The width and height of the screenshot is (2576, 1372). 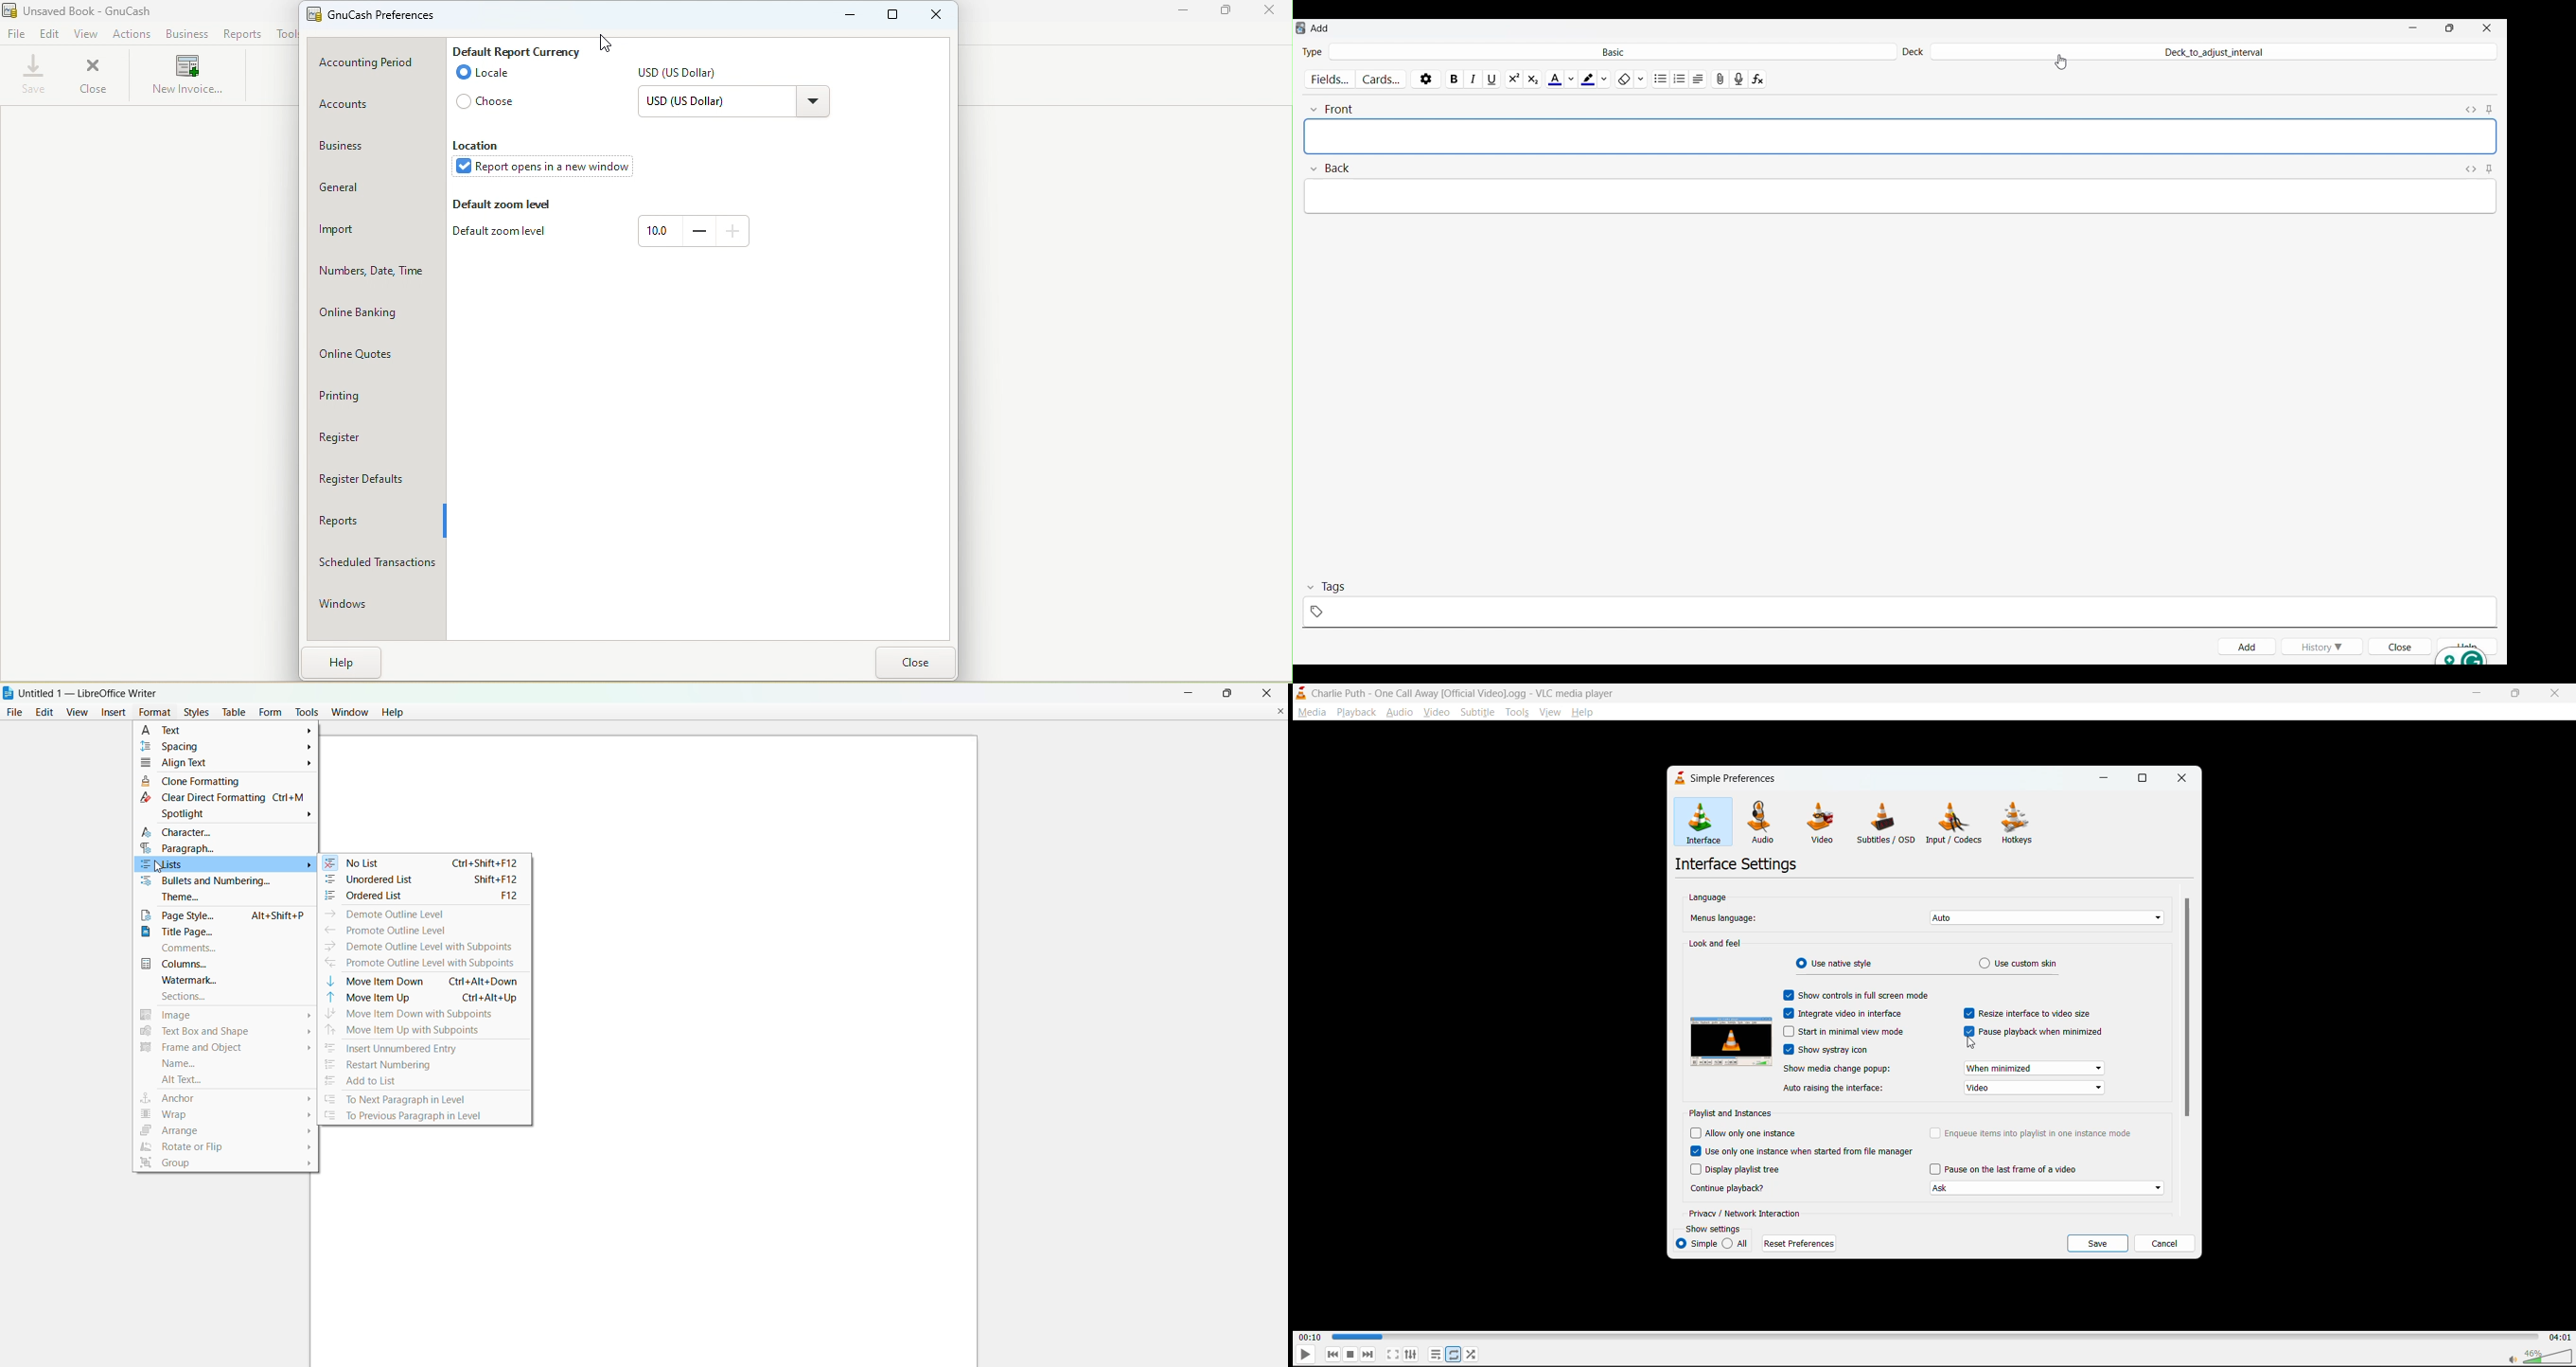 What do you see at coordinates (224, 865) in the screenshot?
I see `list` at bounding box center [224, 865].